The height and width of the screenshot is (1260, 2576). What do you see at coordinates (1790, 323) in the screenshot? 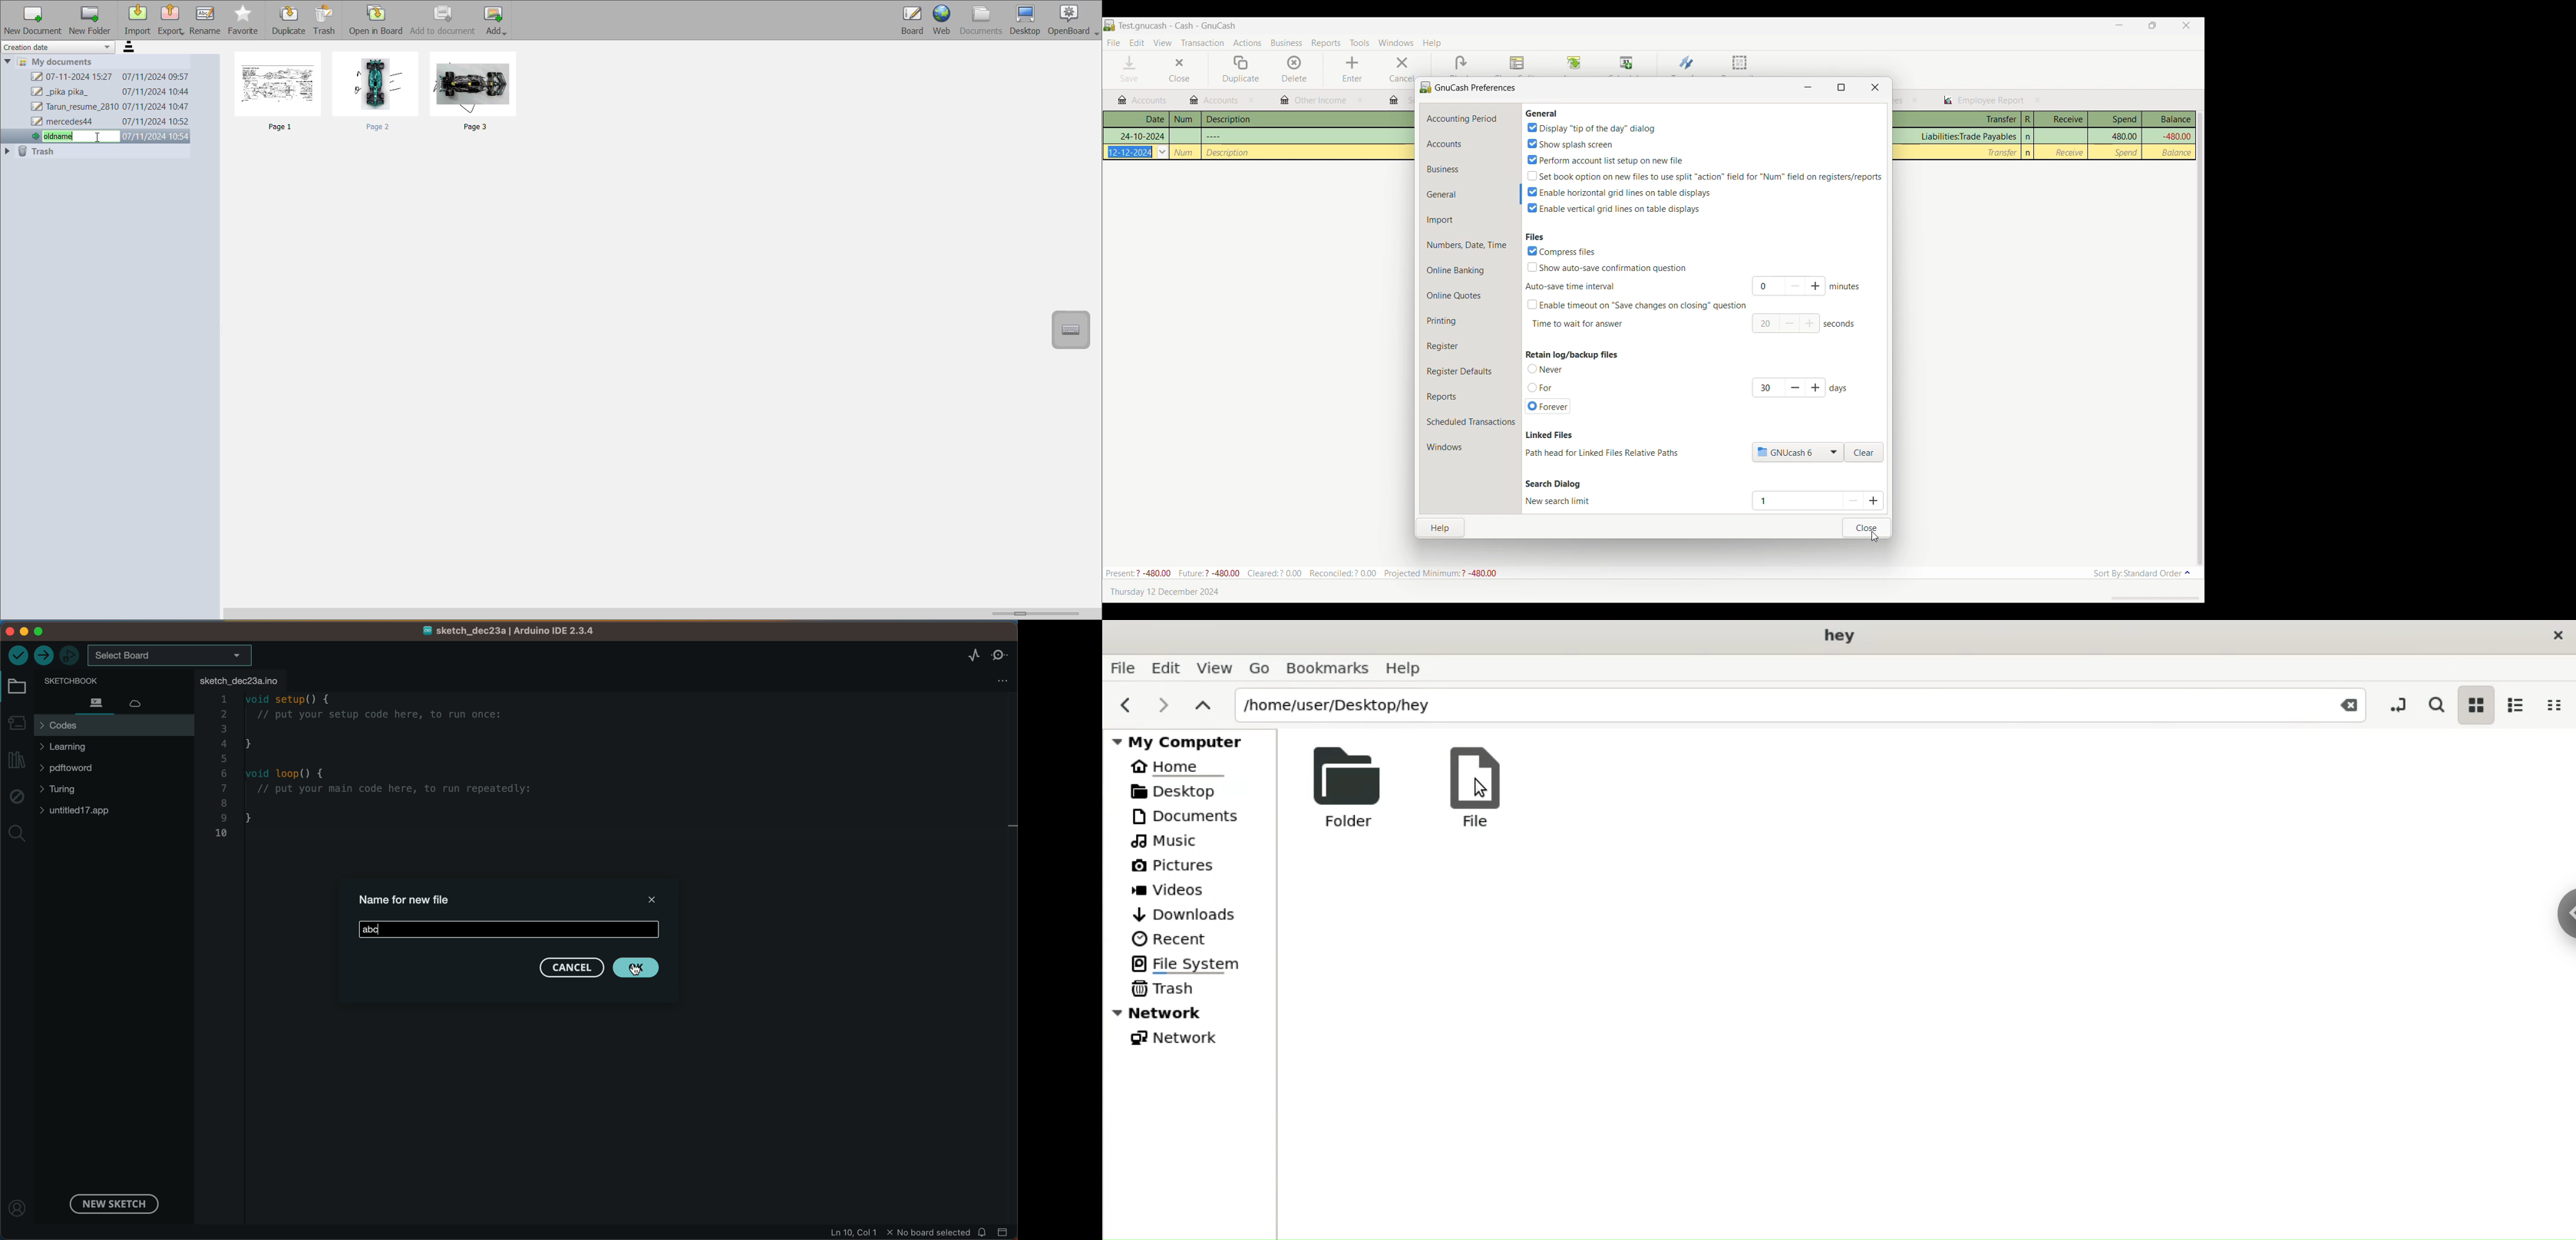
I see `Subtract ` at bounding box center [1790, 323].